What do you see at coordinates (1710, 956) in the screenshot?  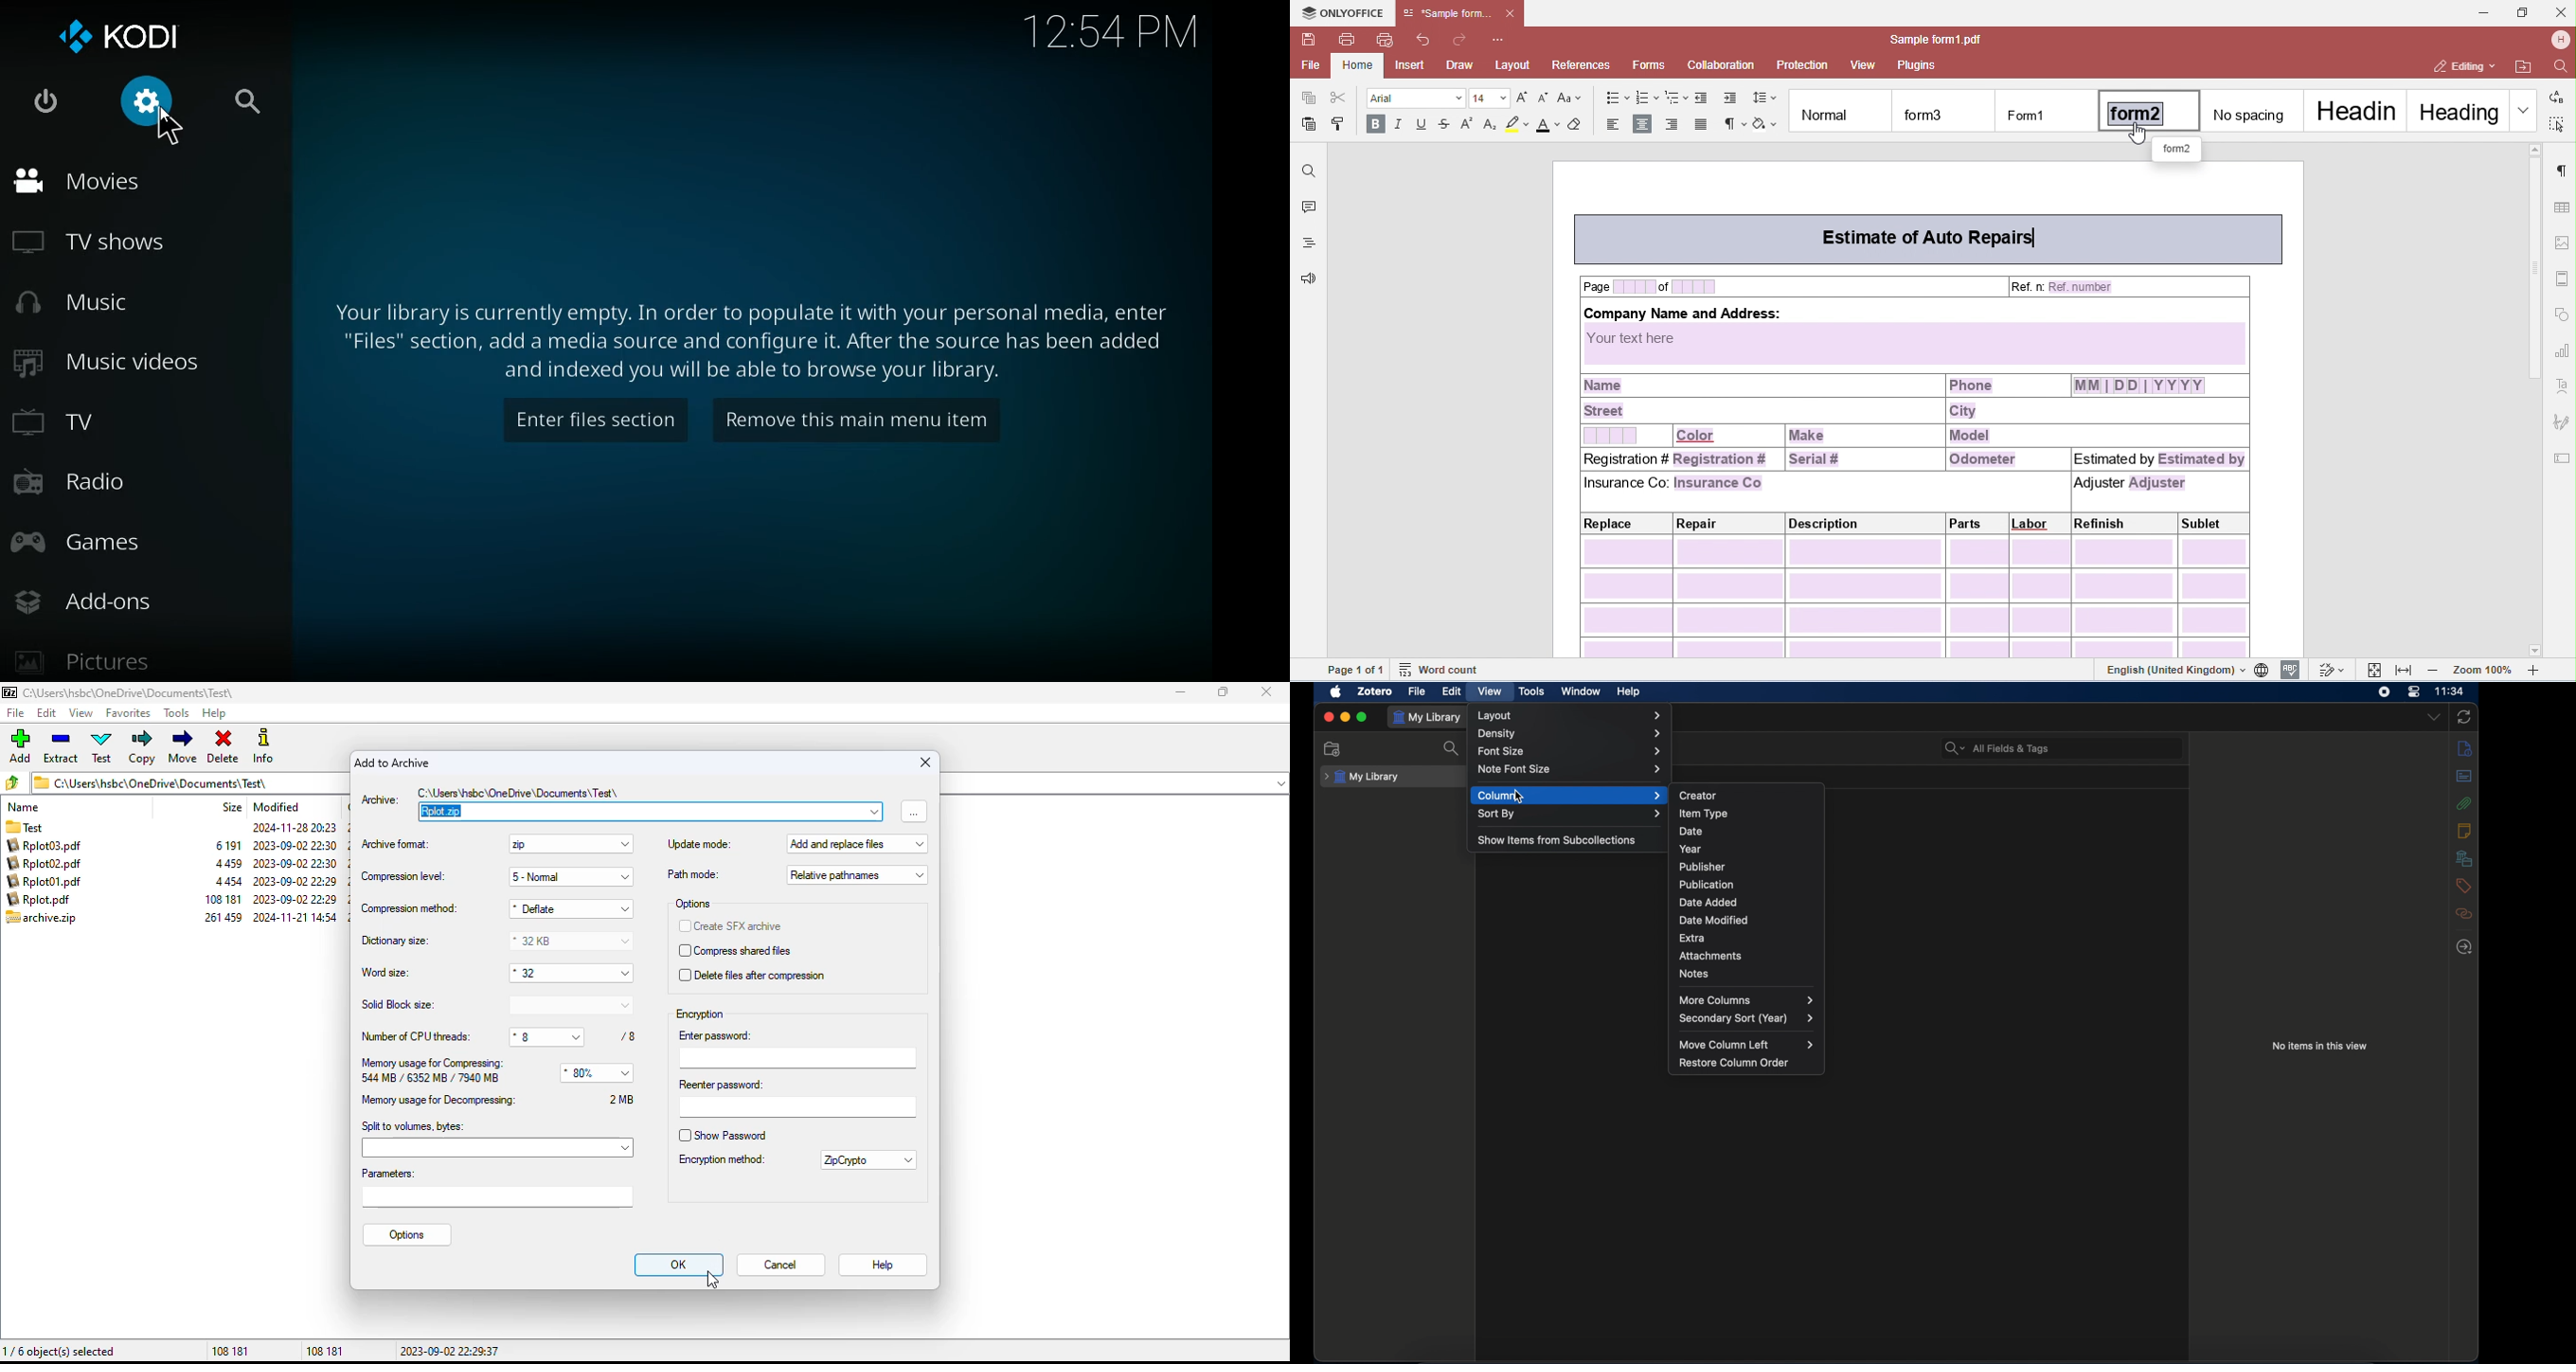 I see `attachments` at bounding box center [1710, 956].